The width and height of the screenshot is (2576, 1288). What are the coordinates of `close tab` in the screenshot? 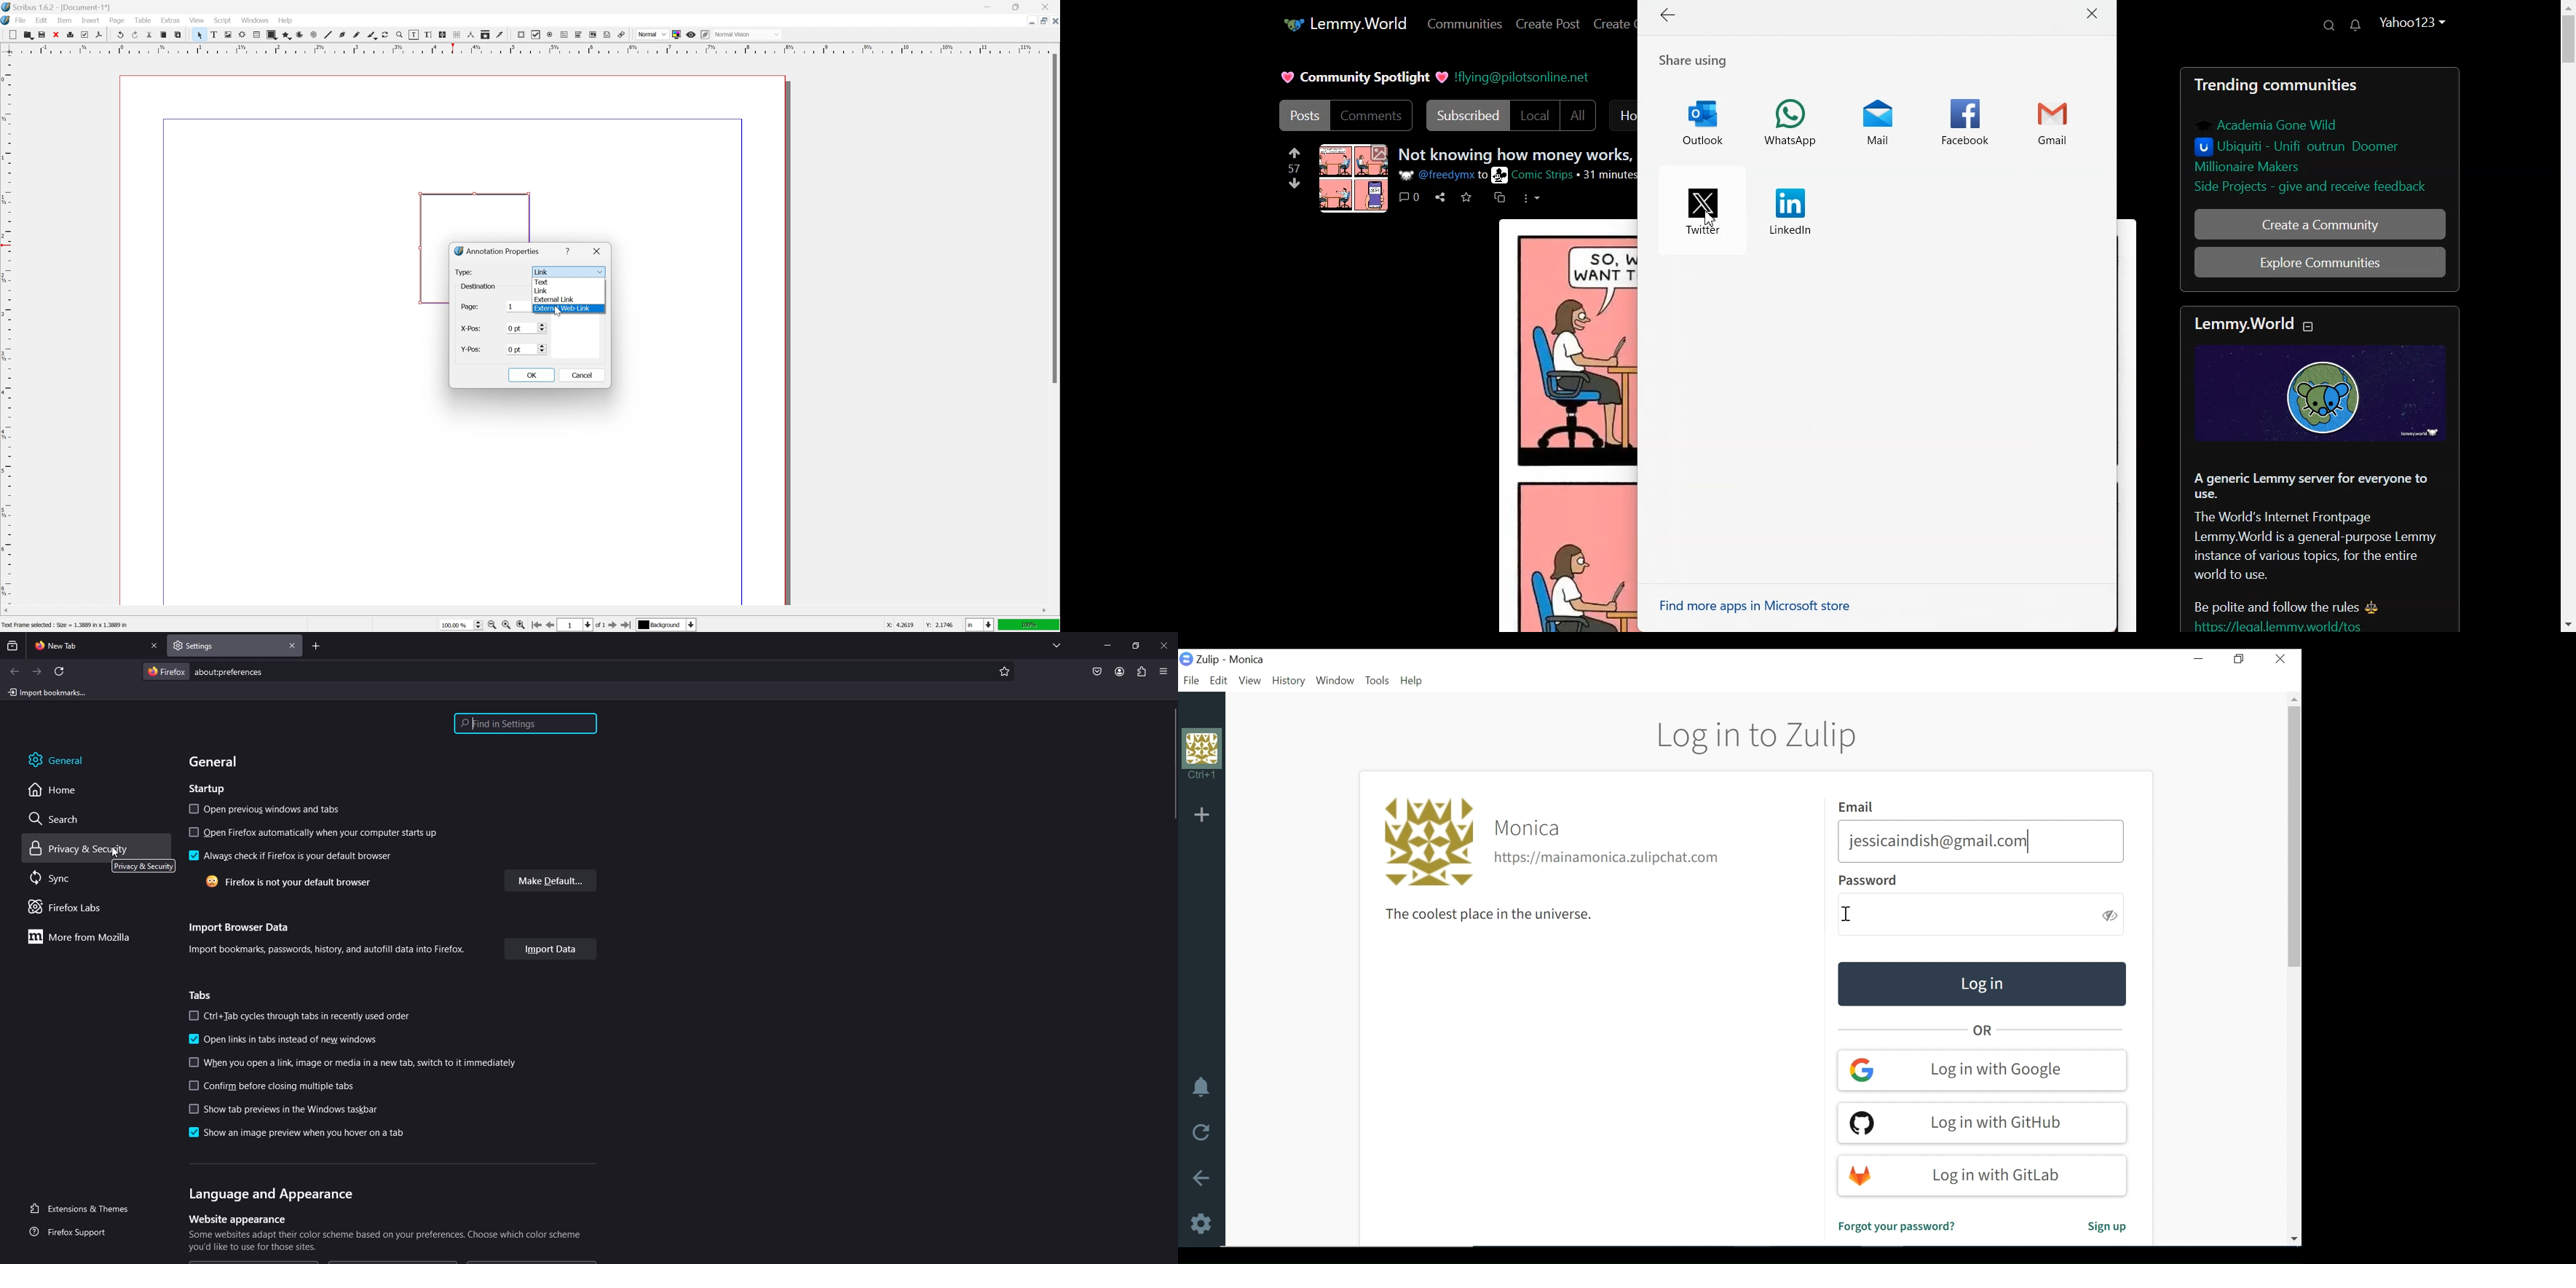 It's located at (293, 645).